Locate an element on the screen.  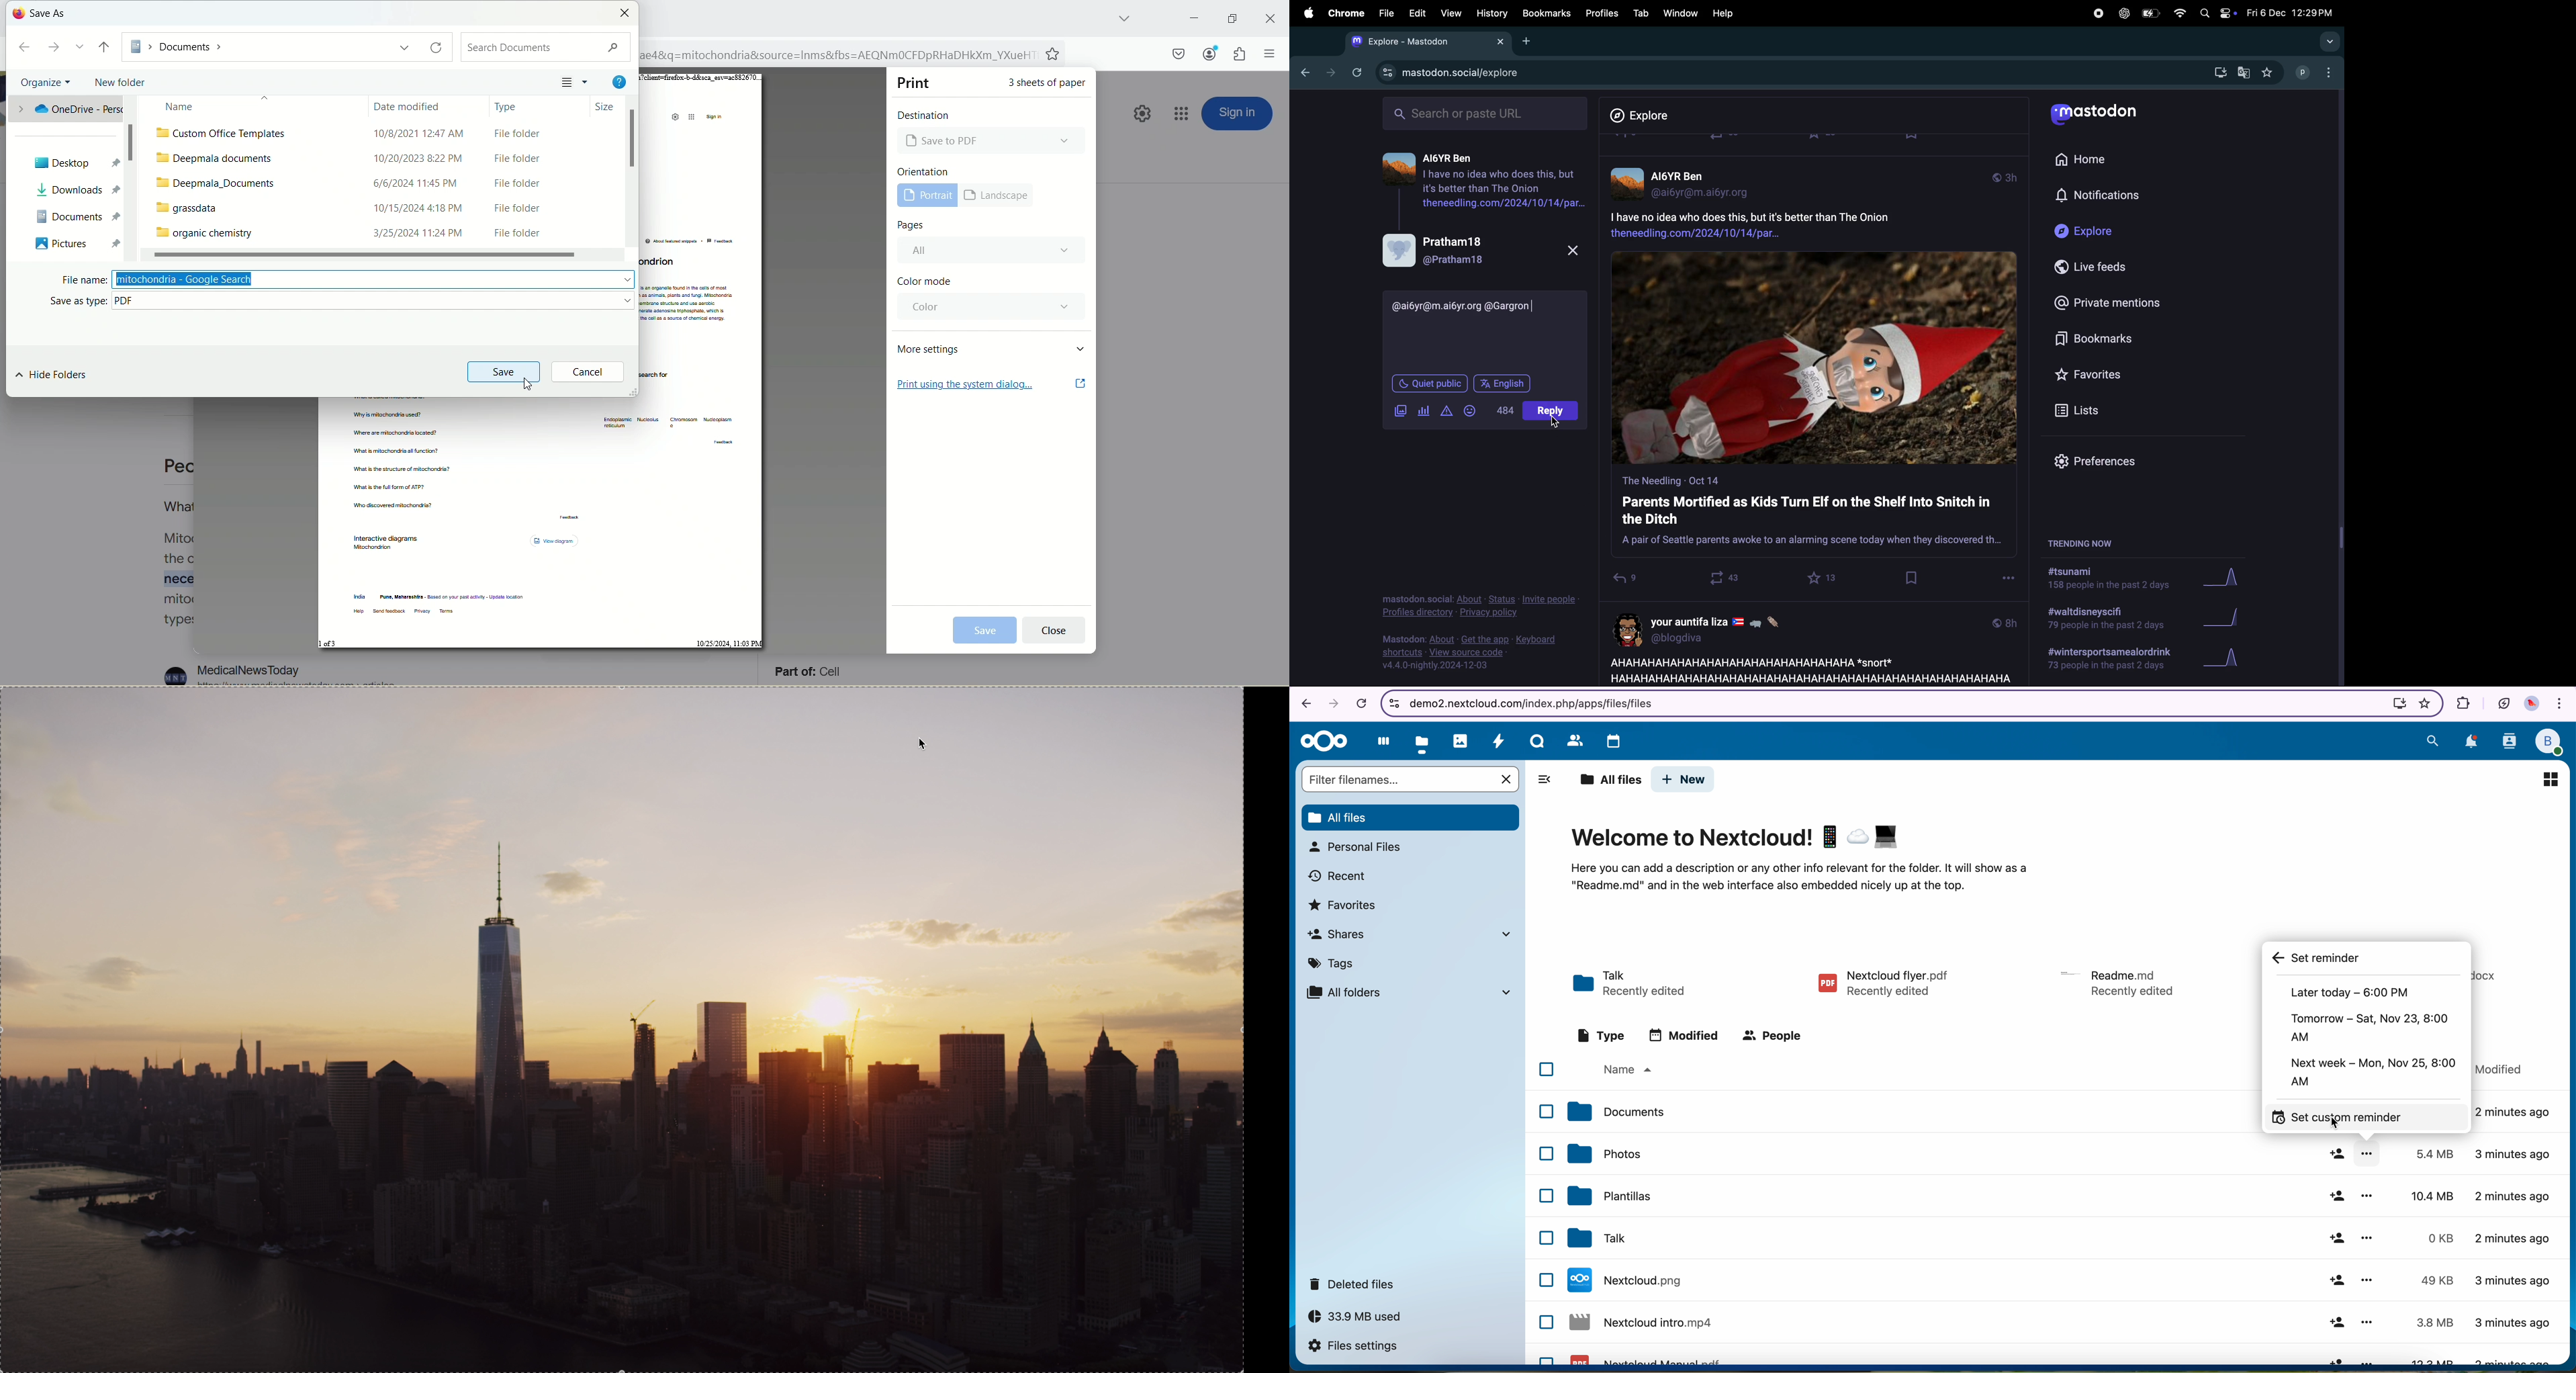
prefrences is located at coordinates (2102, 464).